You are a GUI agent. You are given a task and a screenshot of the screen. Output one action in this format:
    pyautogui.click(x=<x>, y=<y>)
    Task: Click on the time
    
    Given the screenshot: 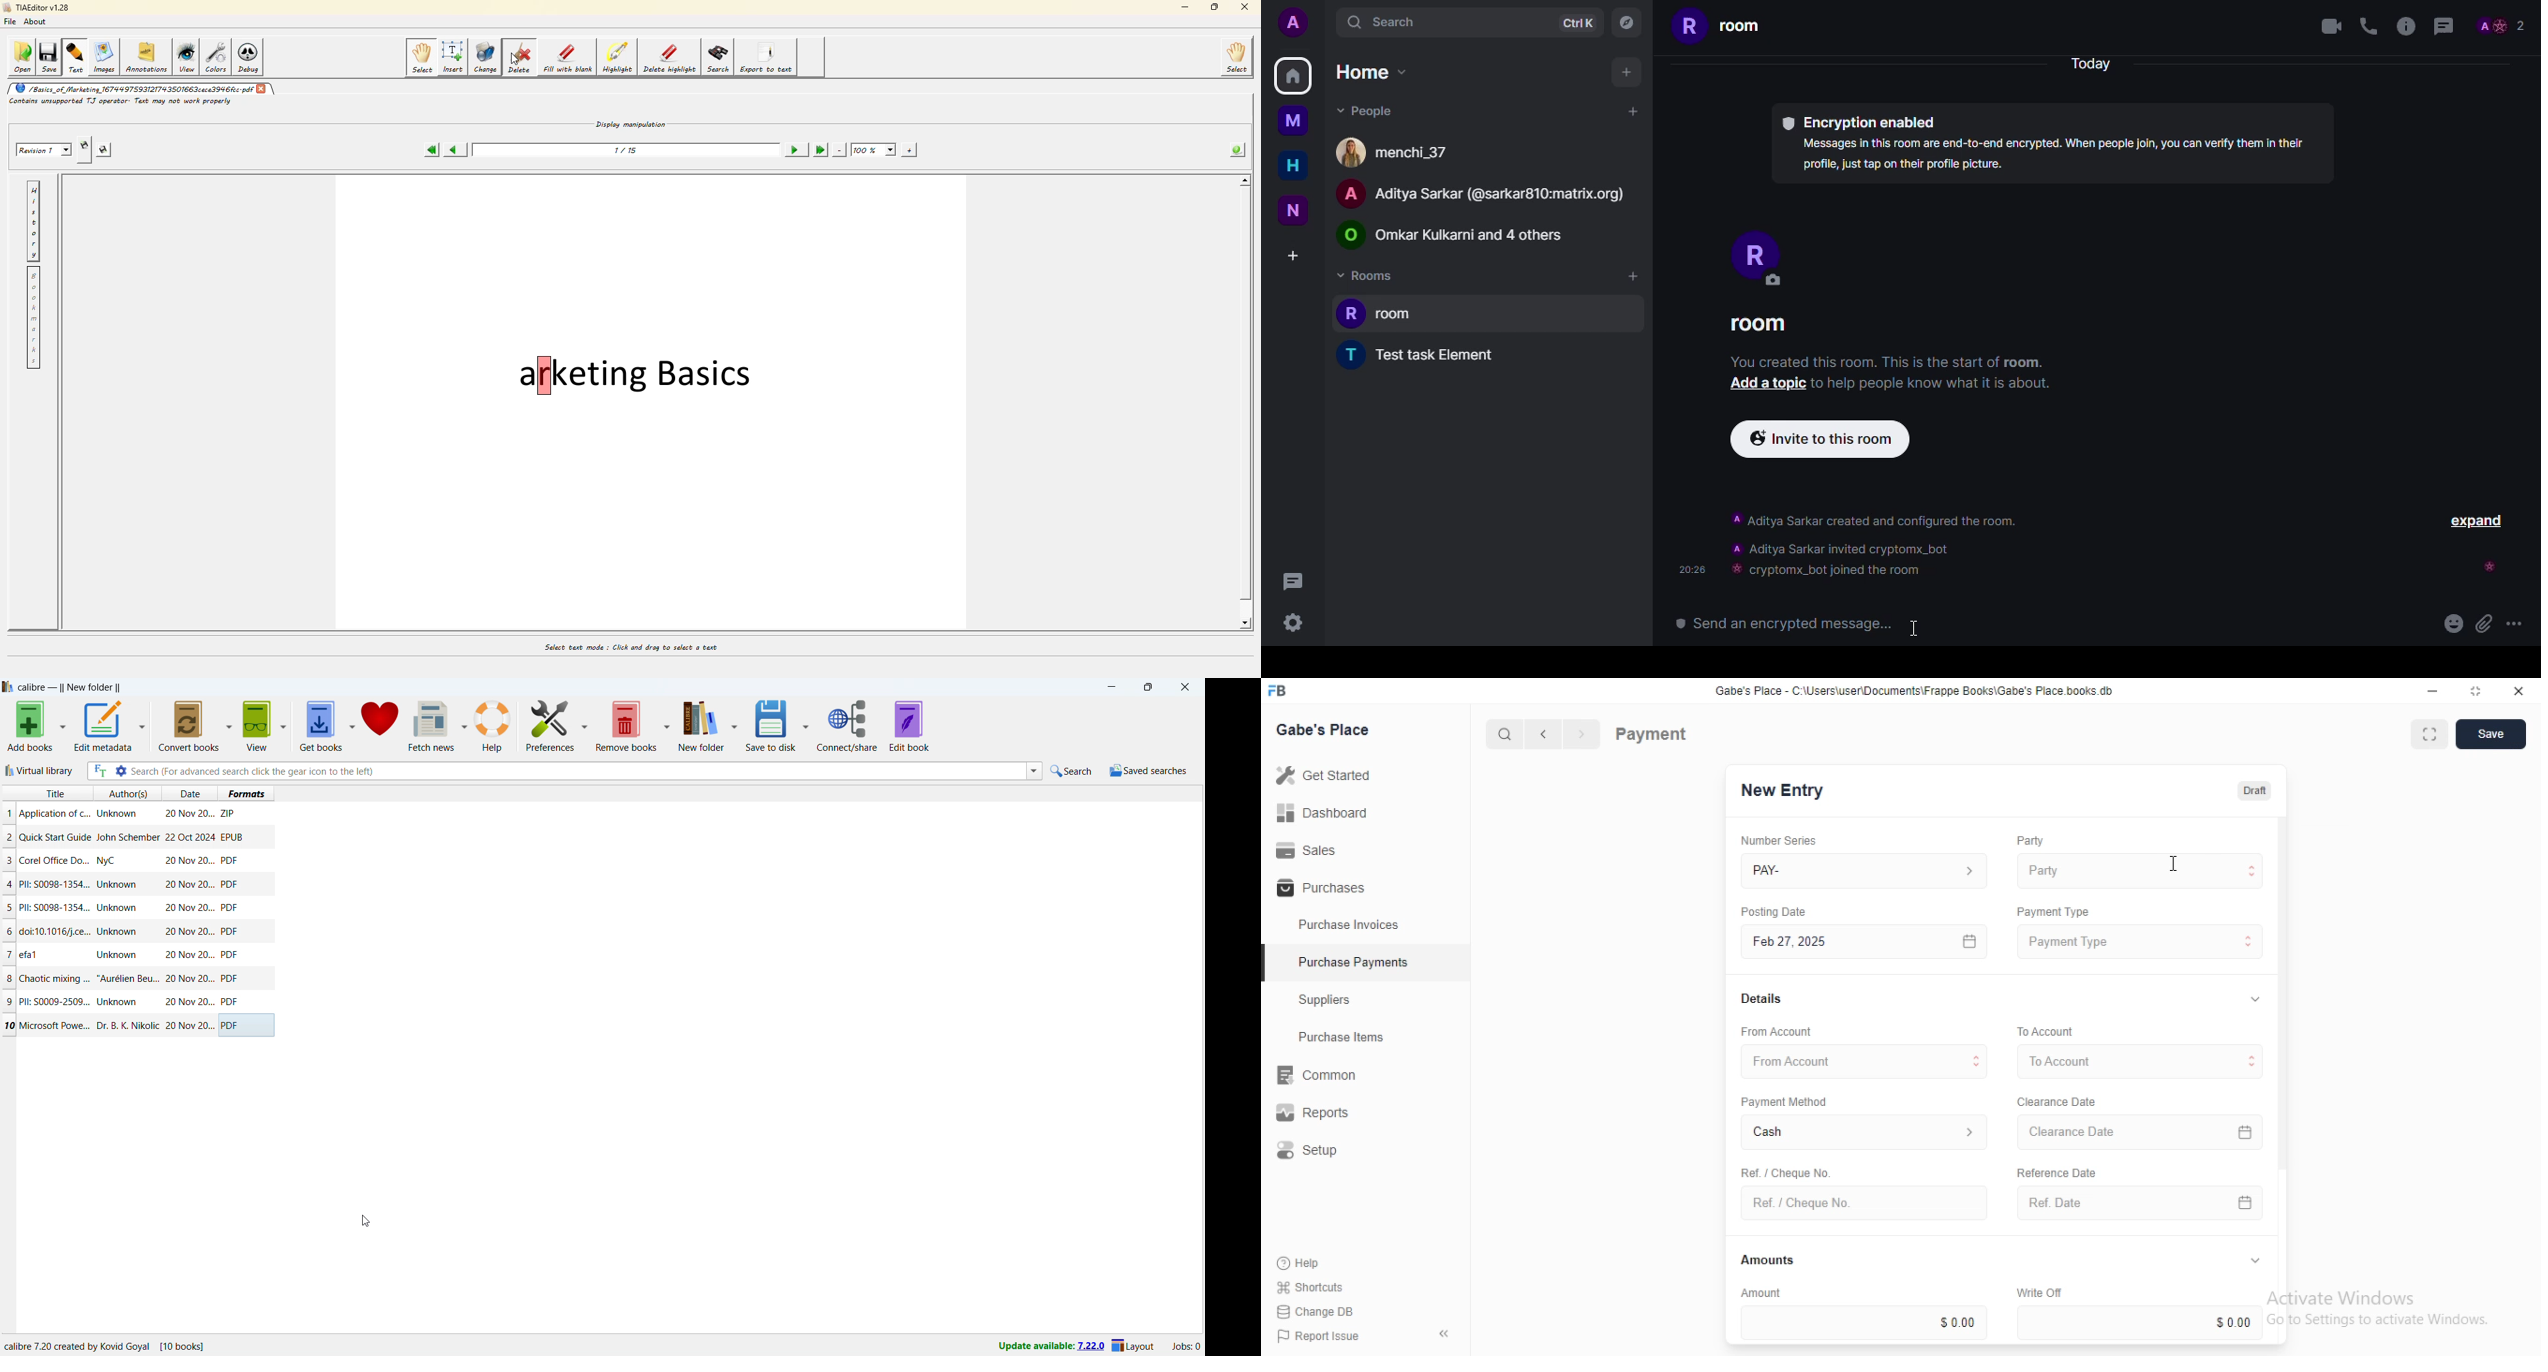 What is the action you would take?
    pyautogui.click(x=1691, y=570)
    